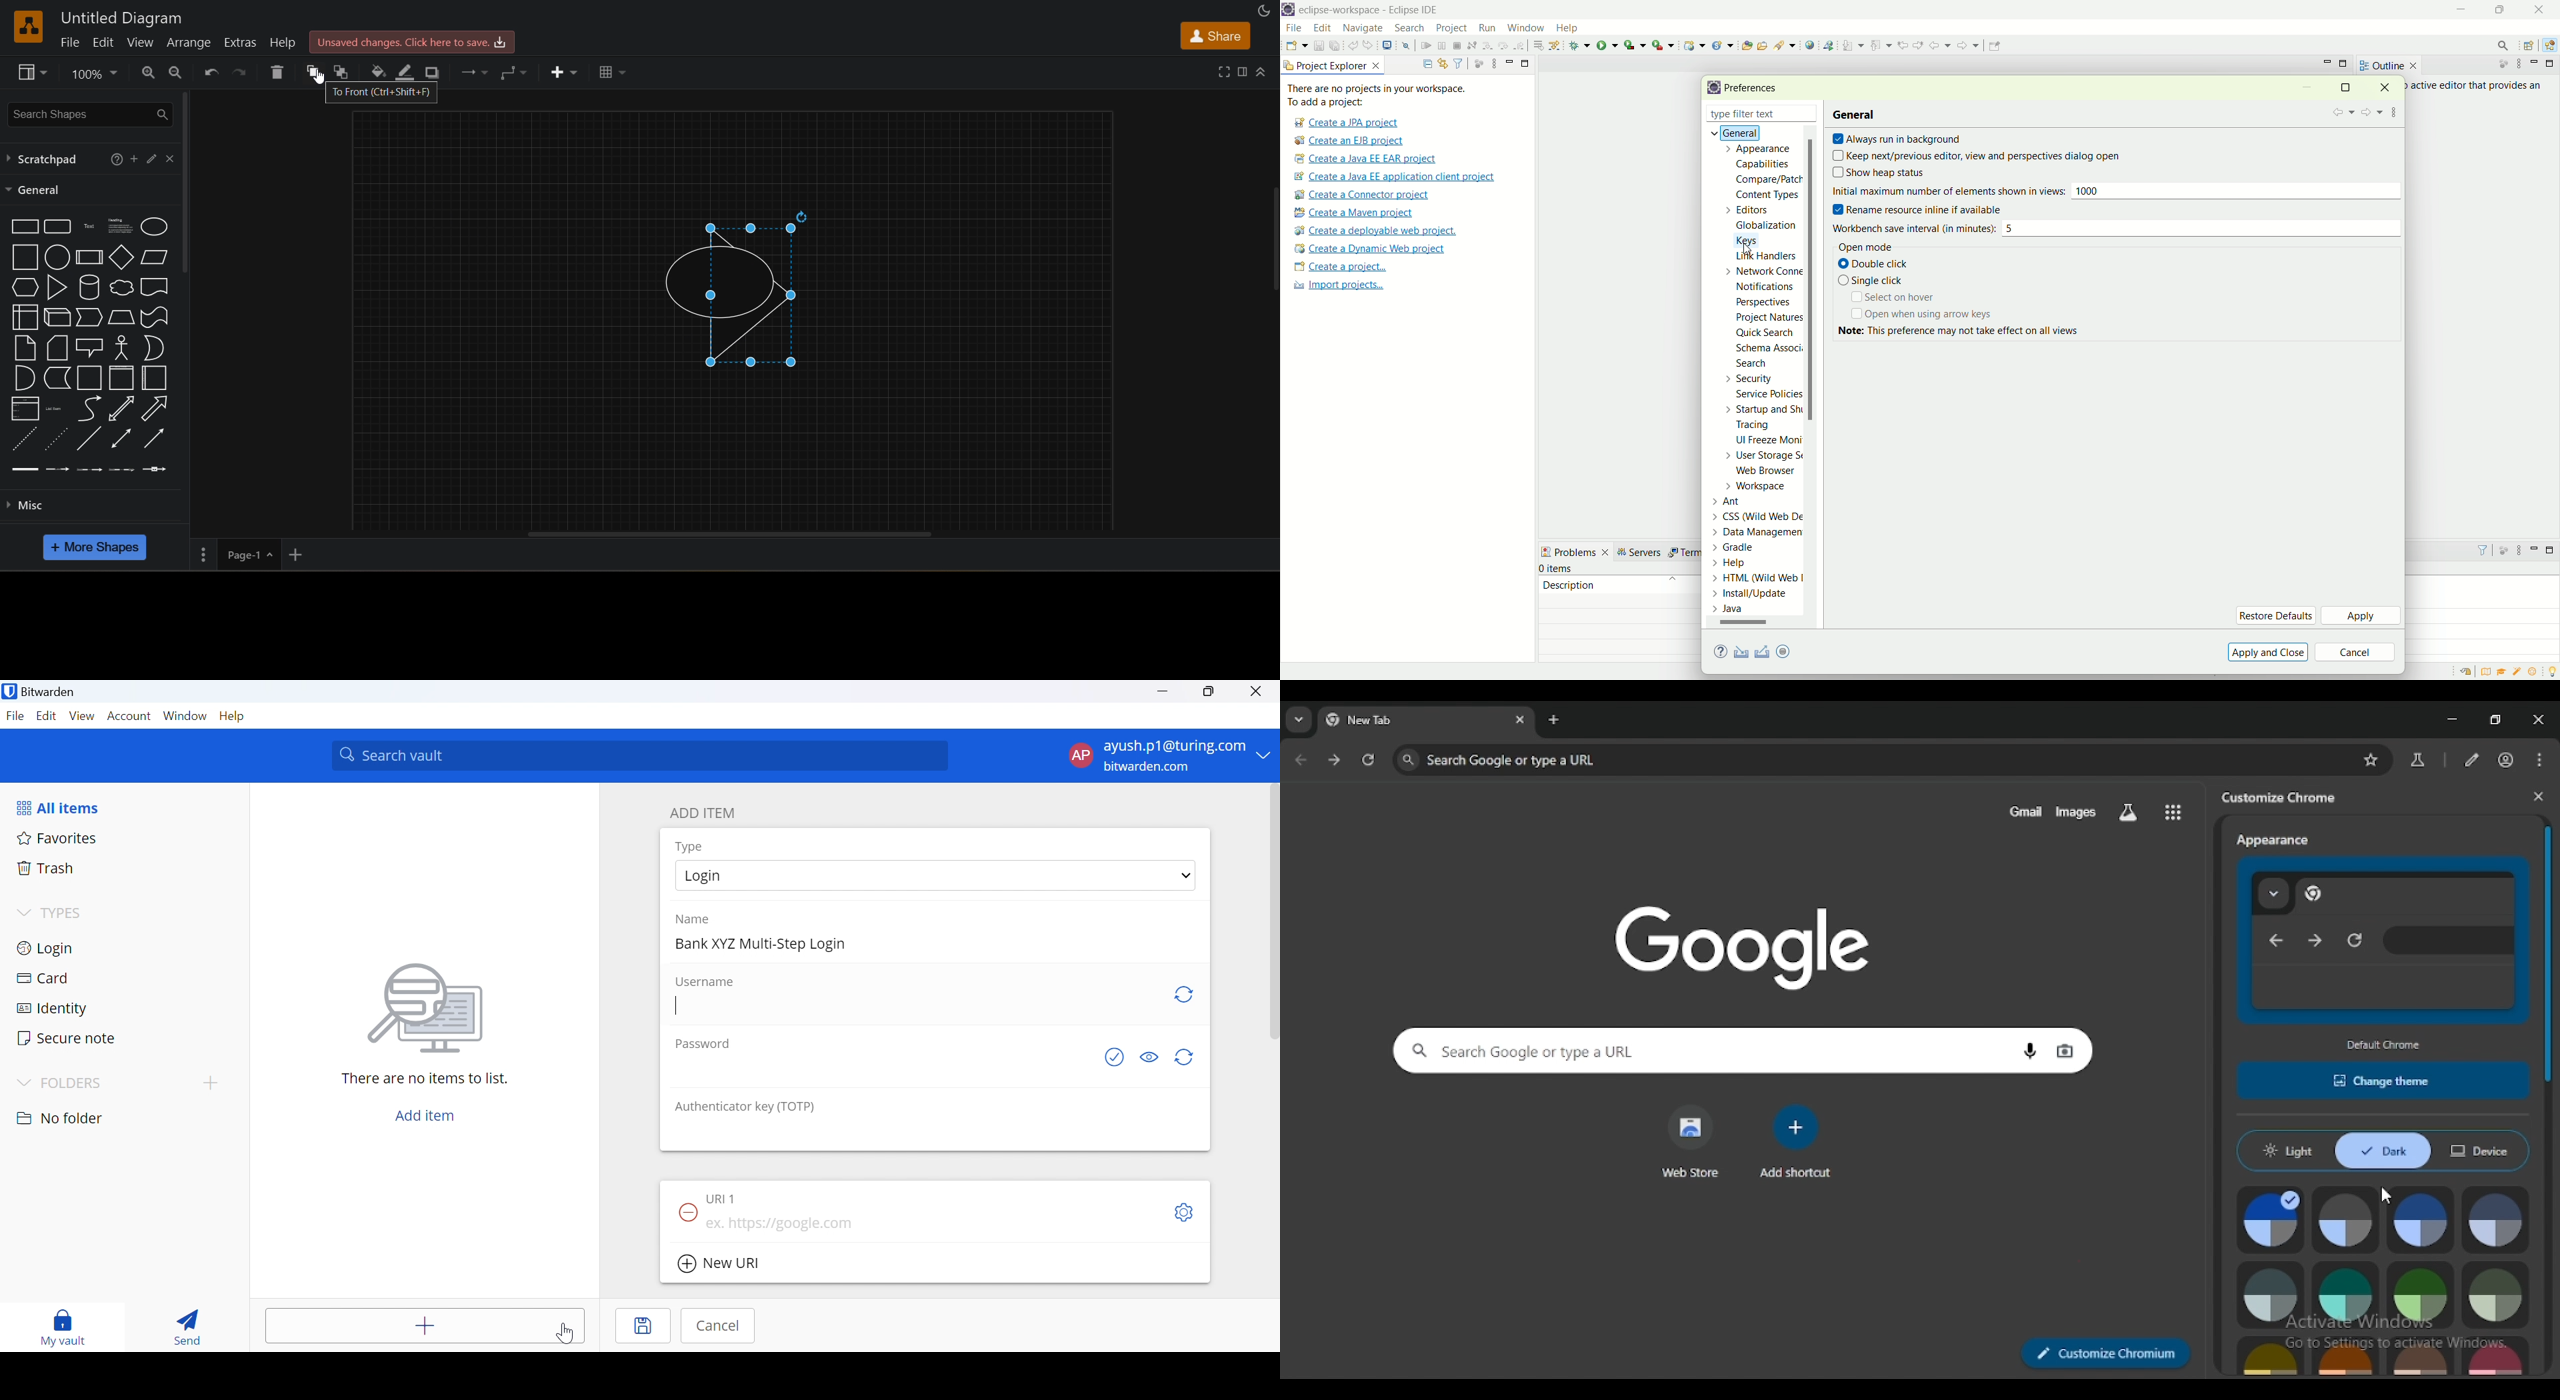 The height and width of the screenshot is (1400, 2576). What do you see at coordinates (46, 867) in the screenshot?
I see `Trash` at bounding box center [46, 867].